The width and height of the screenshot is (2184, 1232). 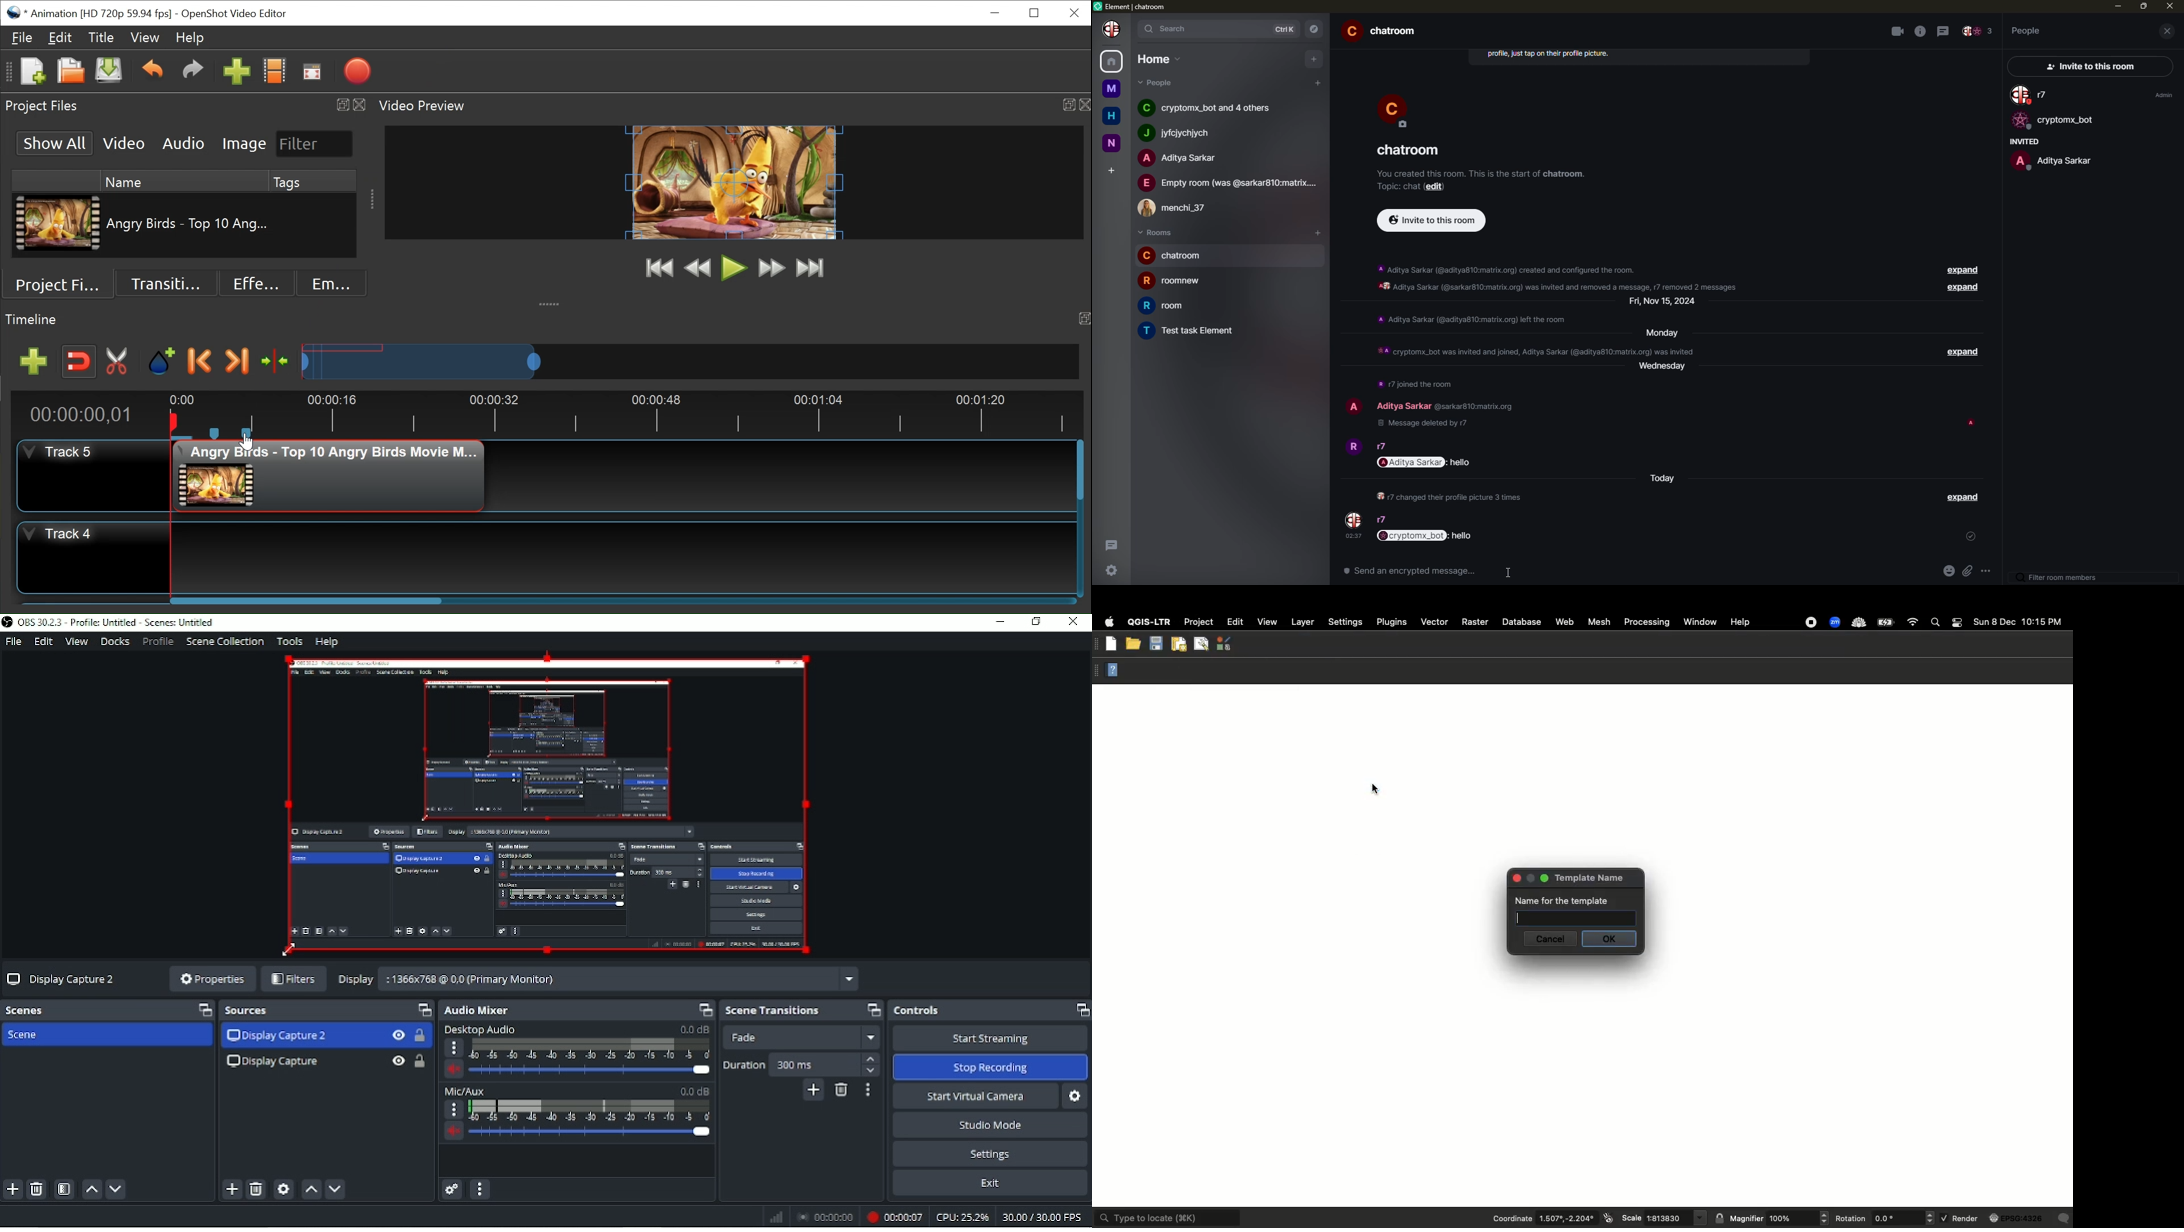 I want to click on cursor, so click(x=1376, y=791).